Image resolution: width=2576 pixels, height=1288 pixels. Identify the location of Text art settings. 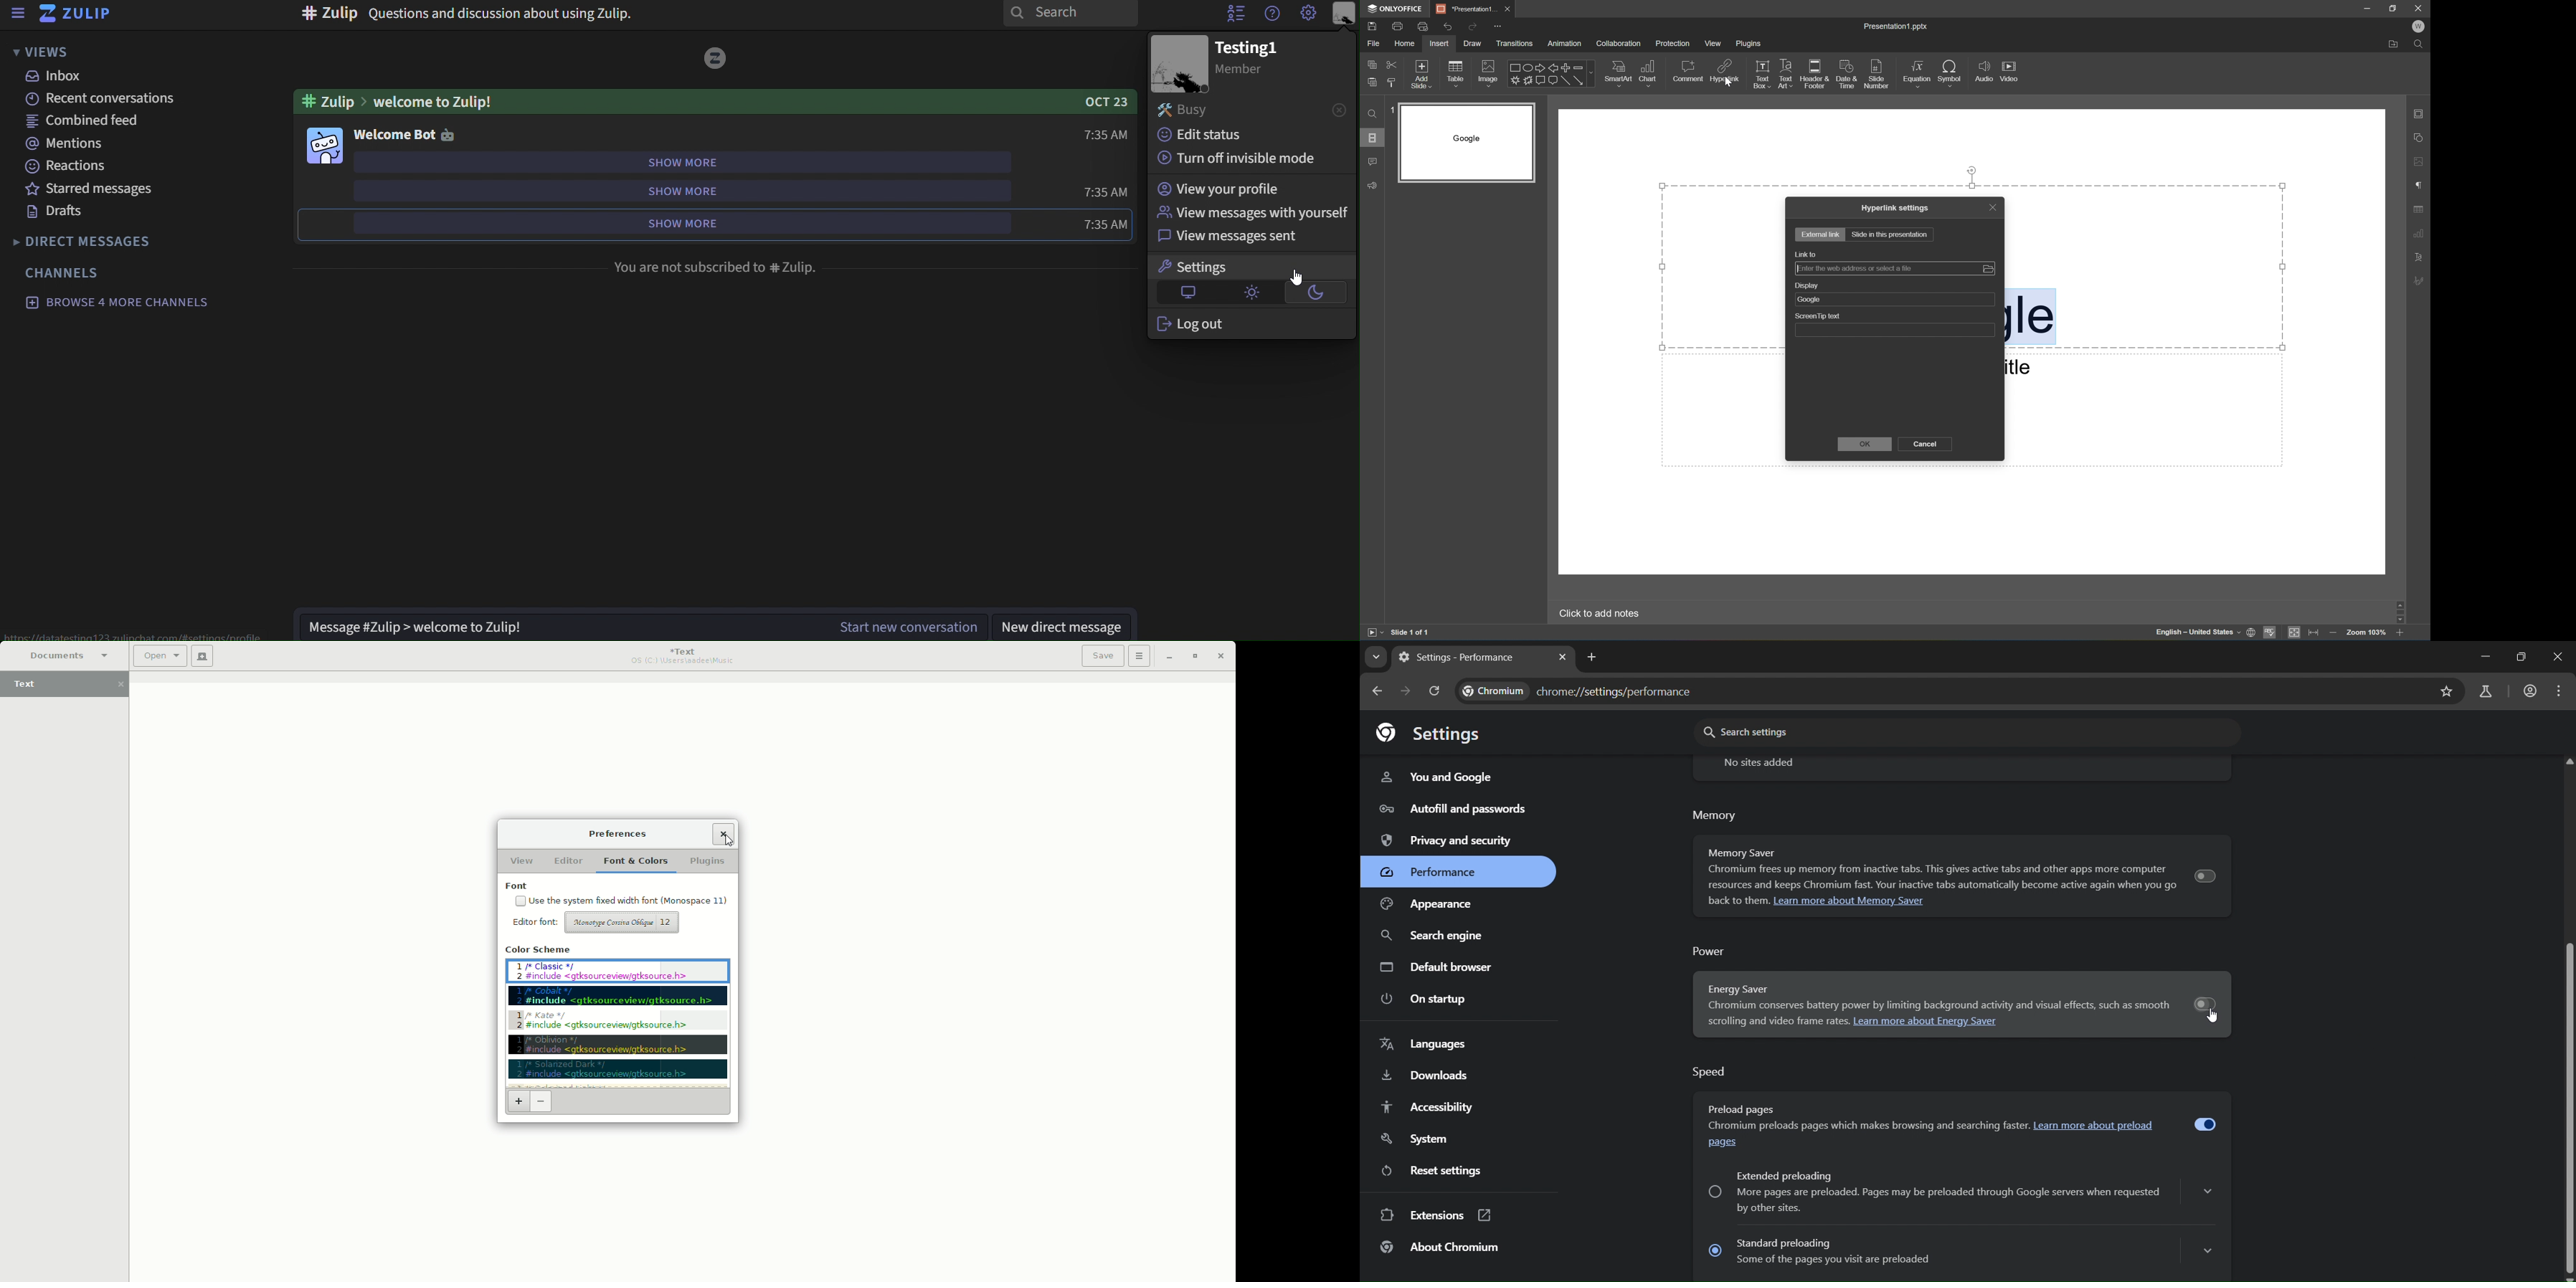
(2422, 256).